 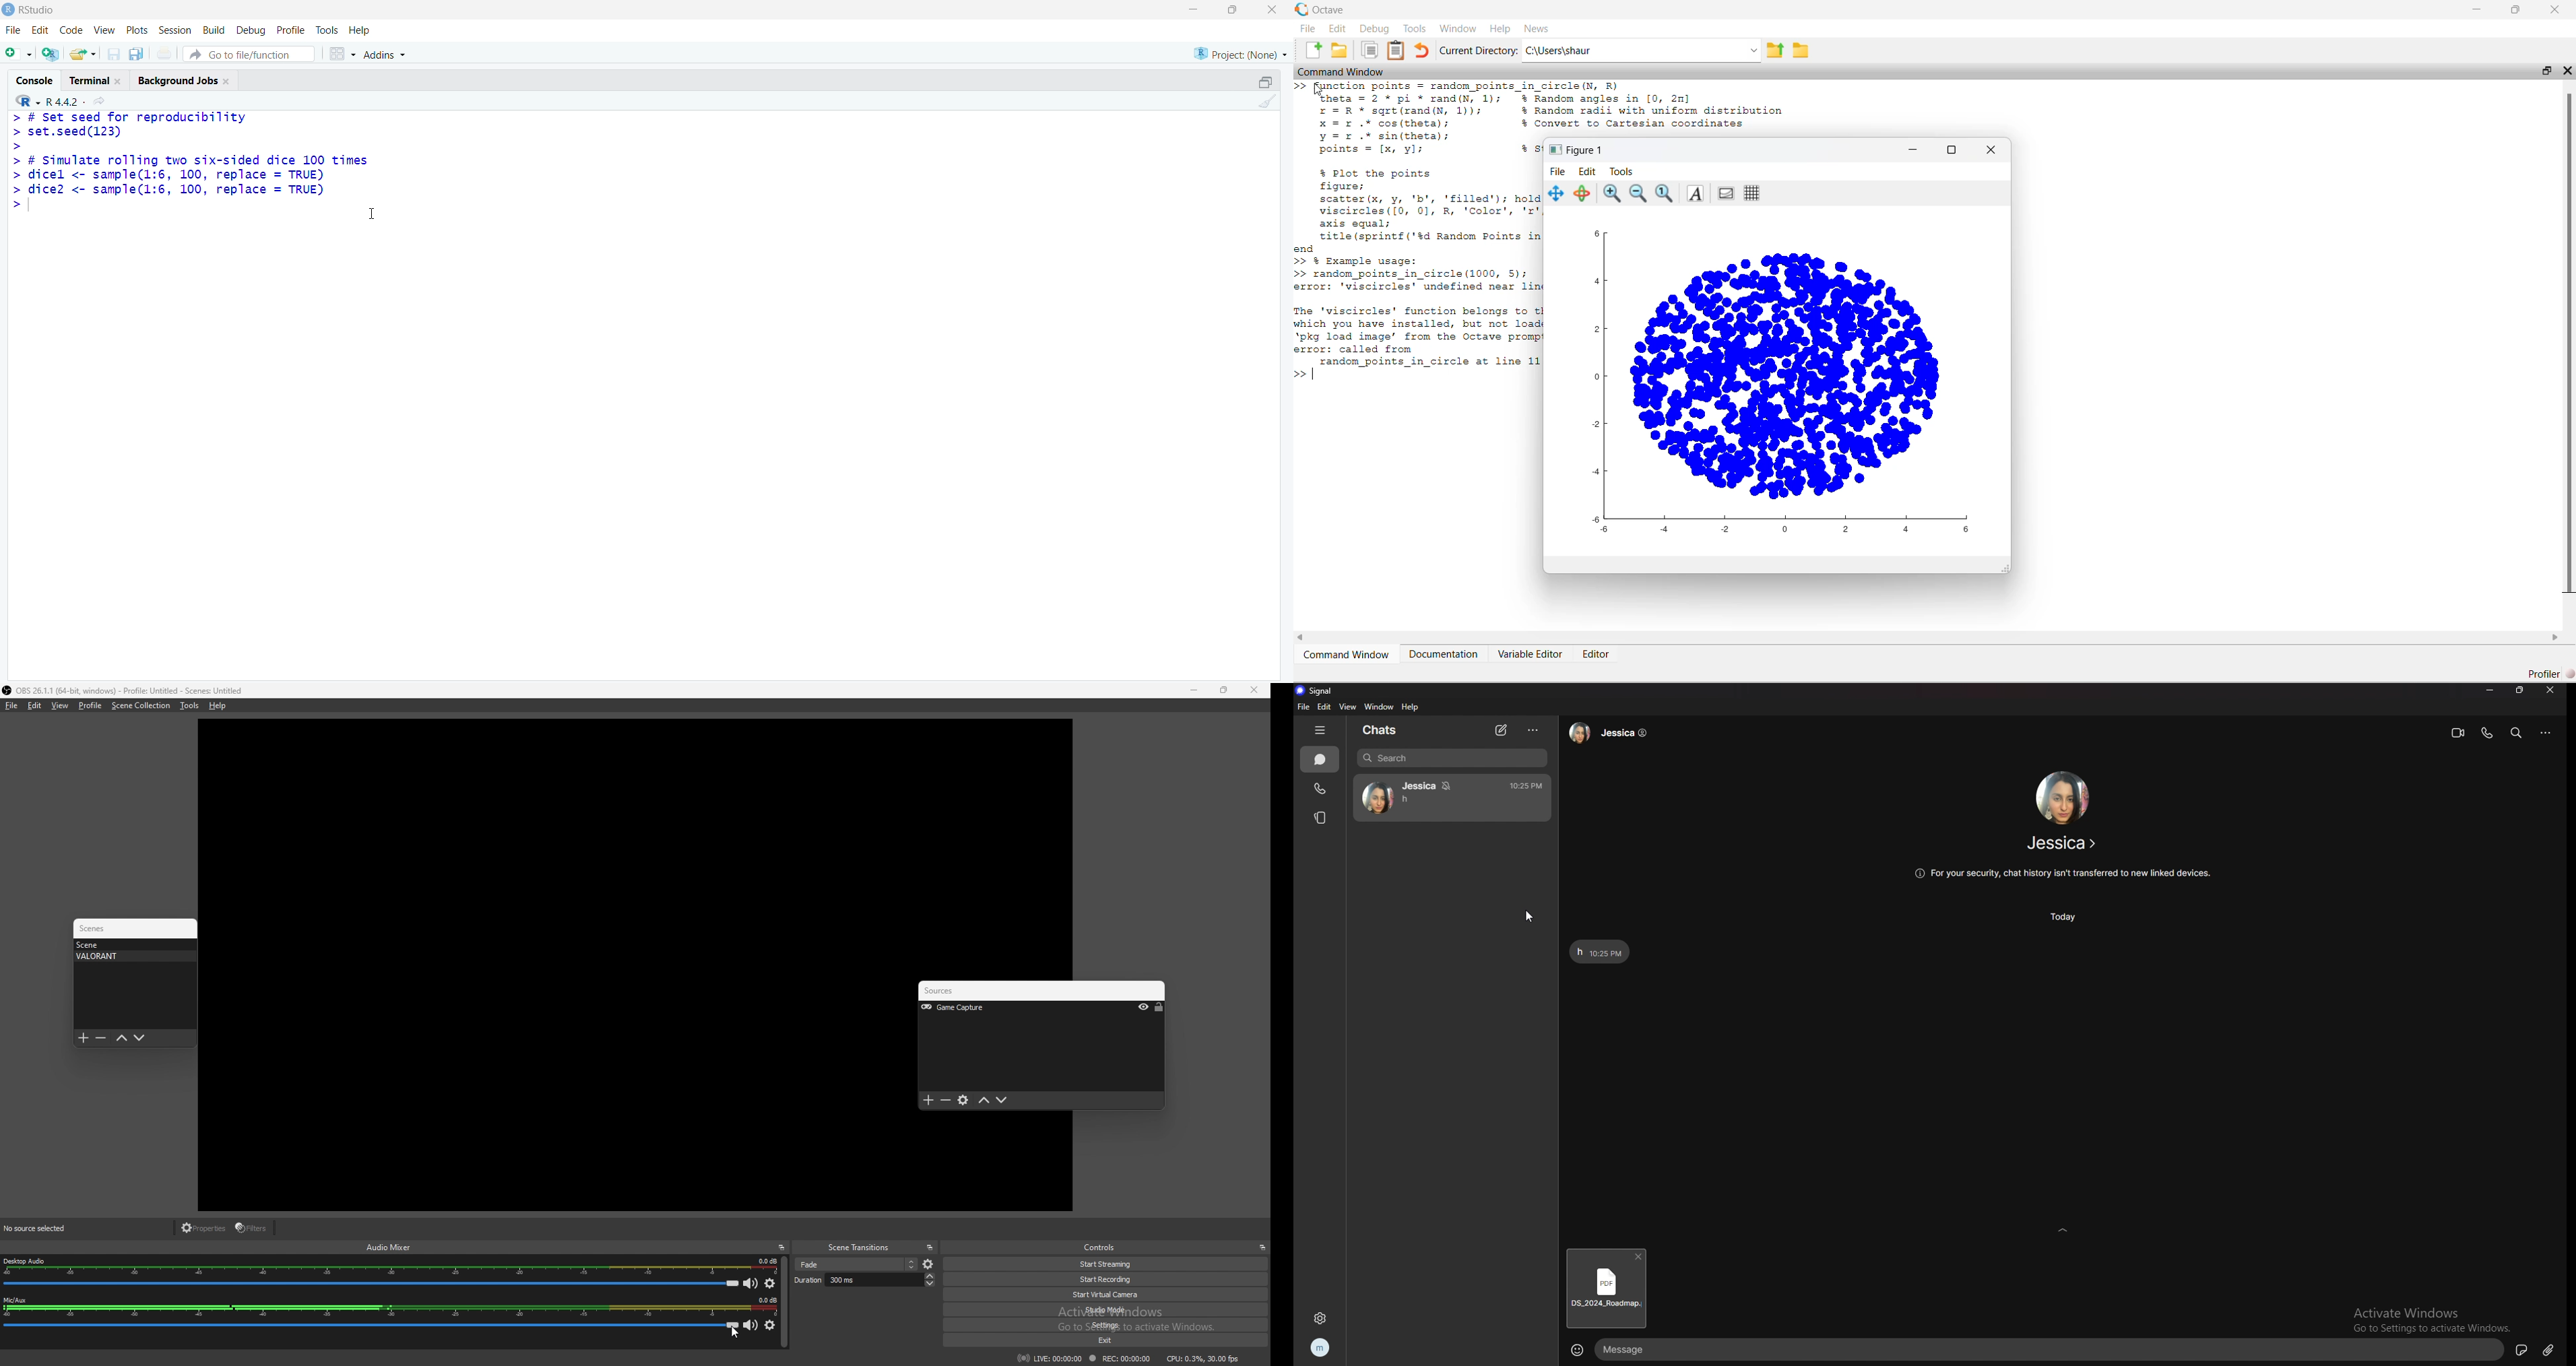 I want to click on view, so click(x=104, y=30).